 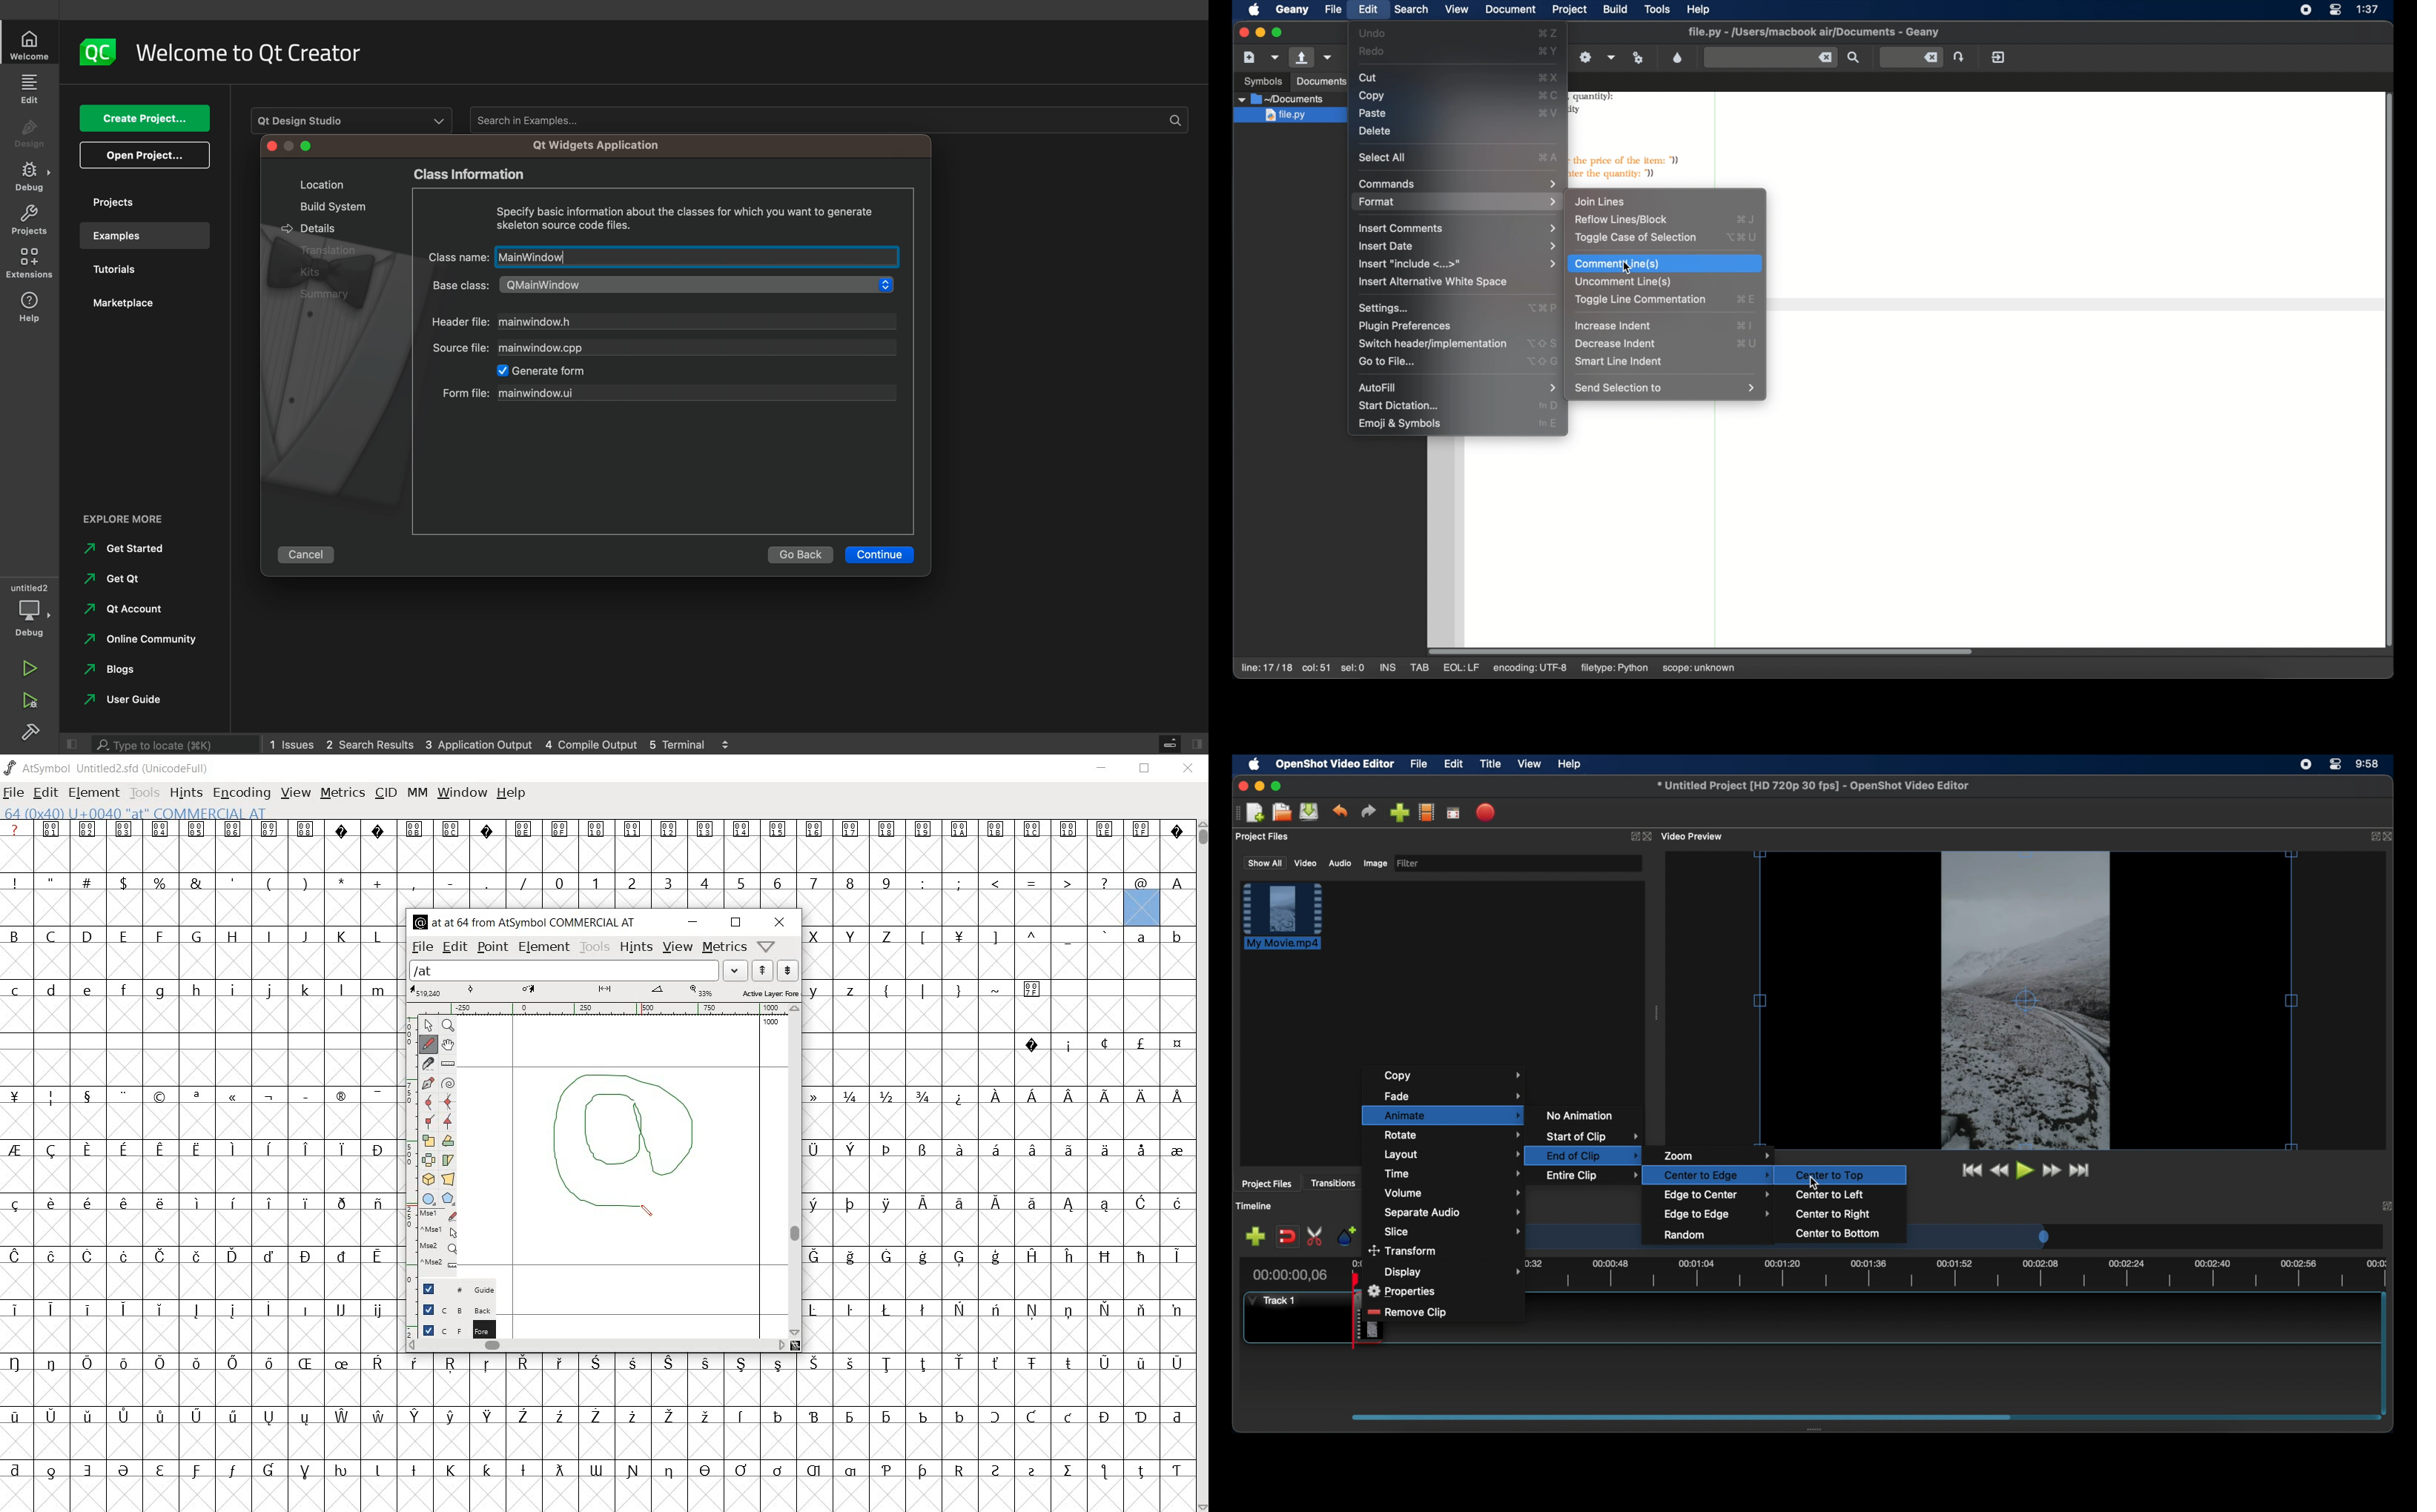 What do you see at coordinates (1837, 1234) in the screenshot?
I see `center to bottom` at bounding box center [1837, 1234].